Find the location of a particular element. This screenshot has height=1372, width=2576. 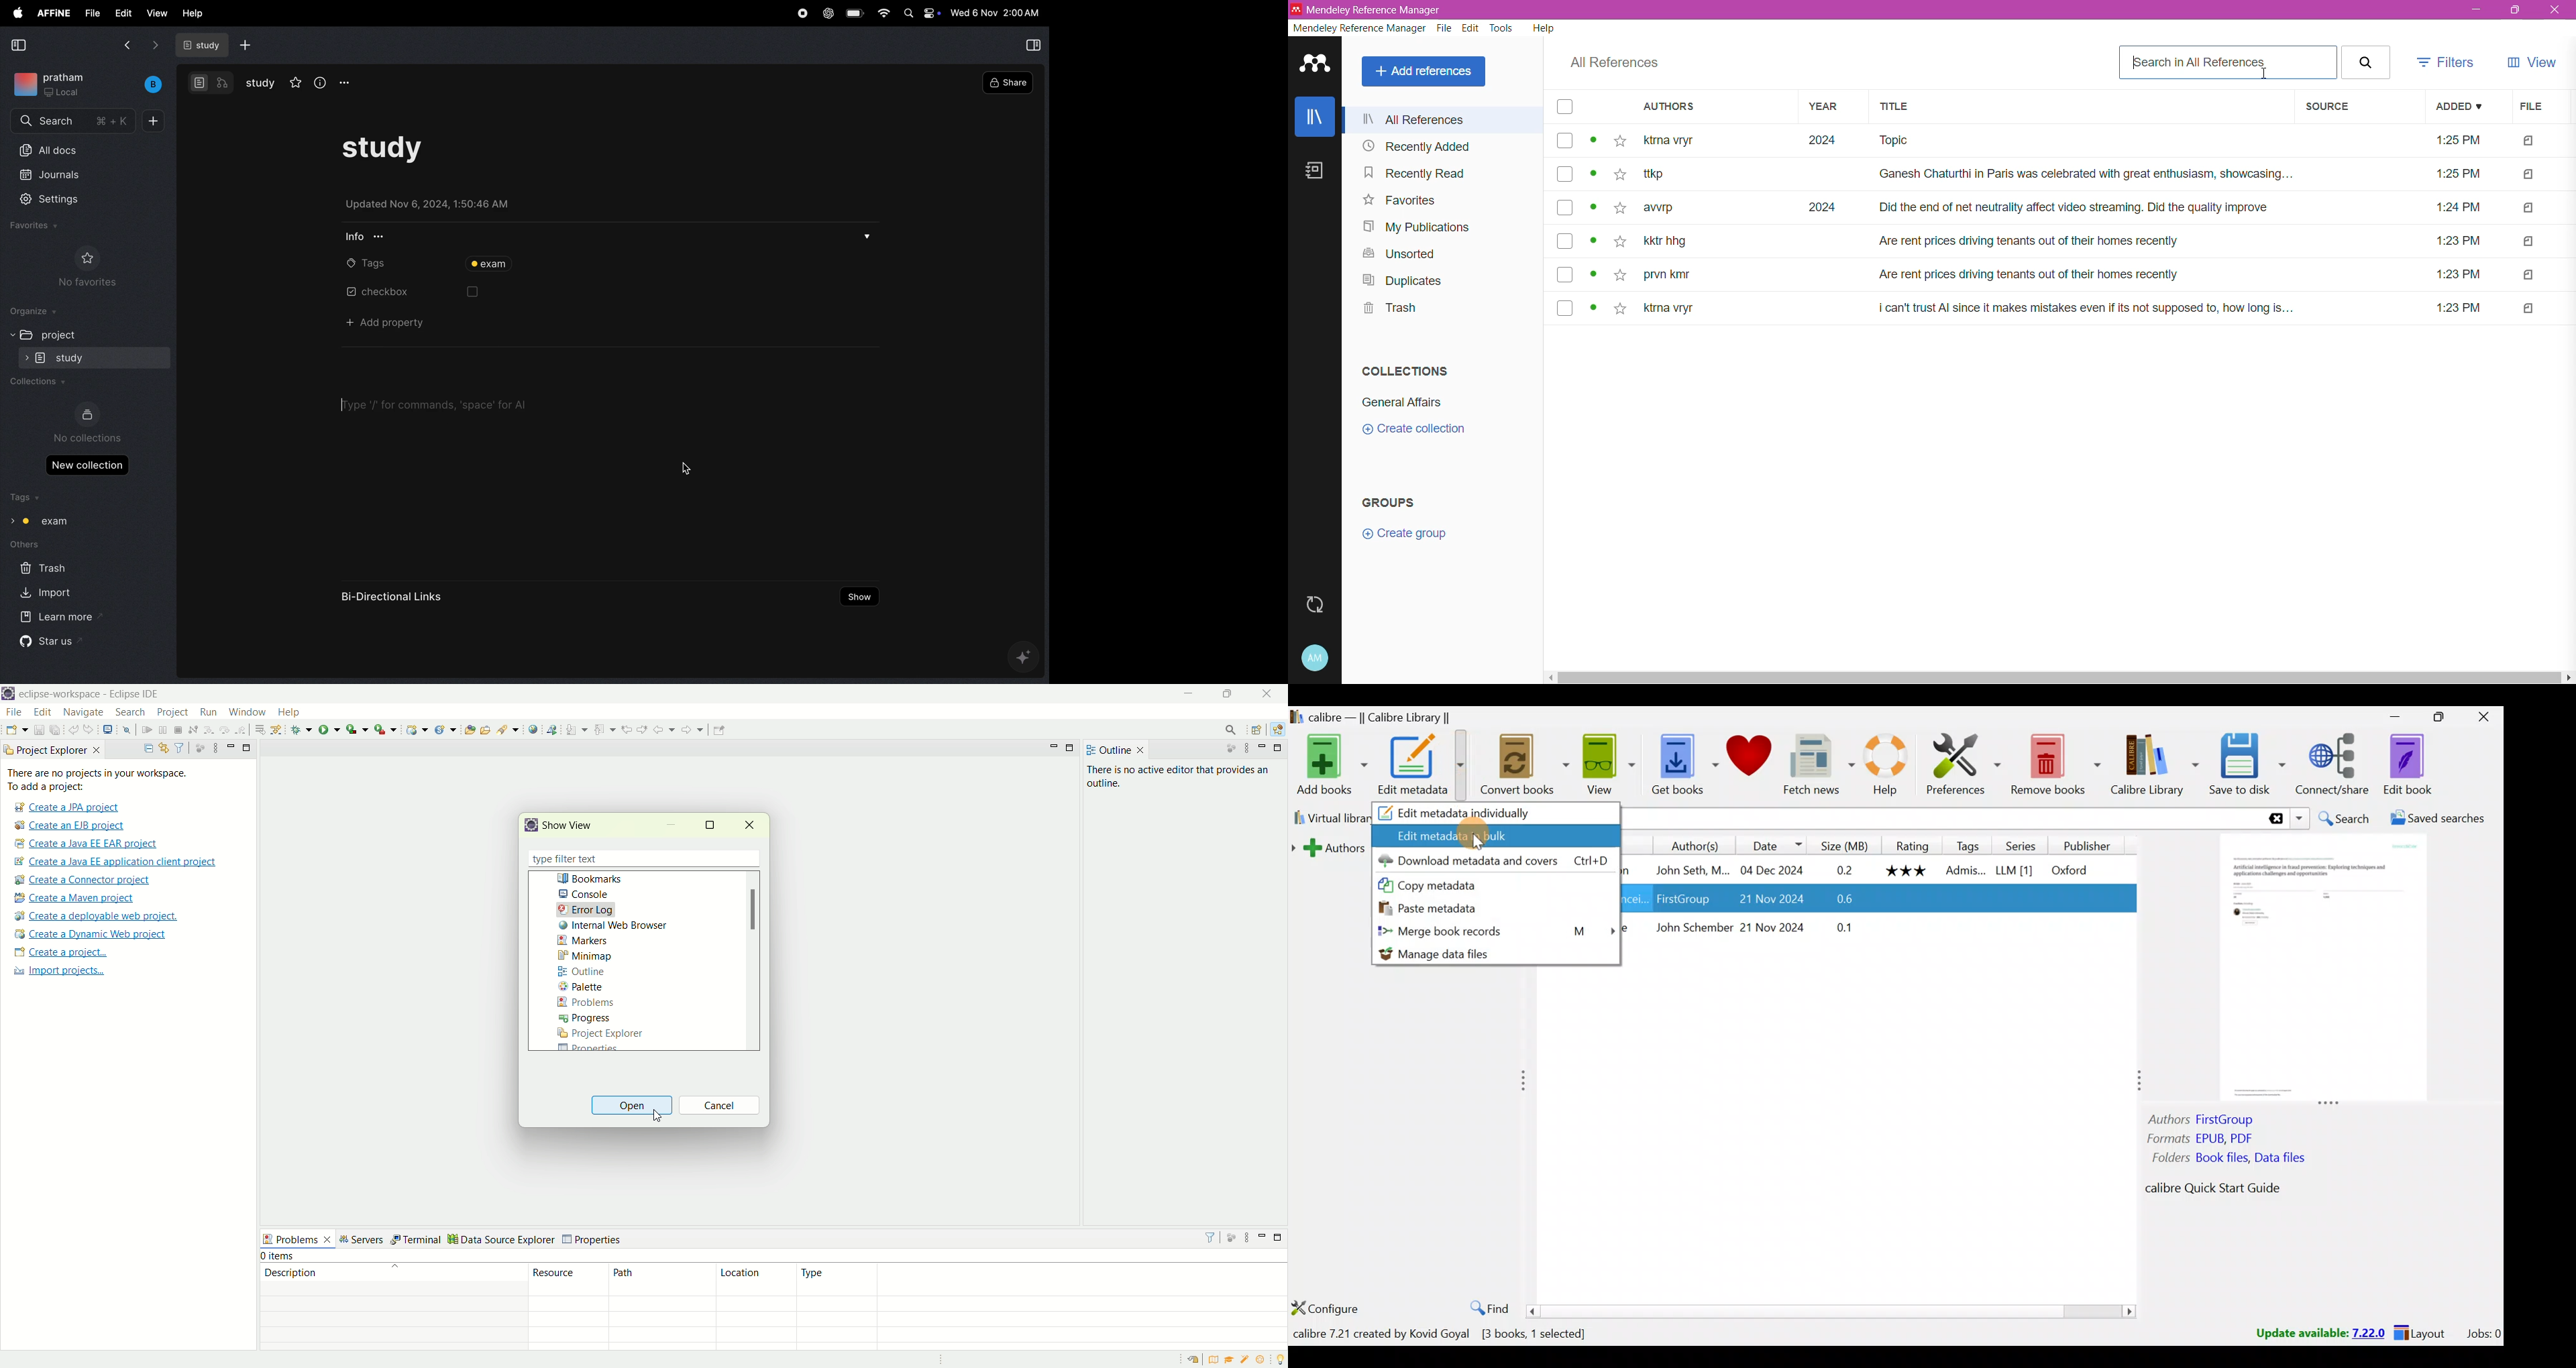

Year is located at coordinates (1829, 108).